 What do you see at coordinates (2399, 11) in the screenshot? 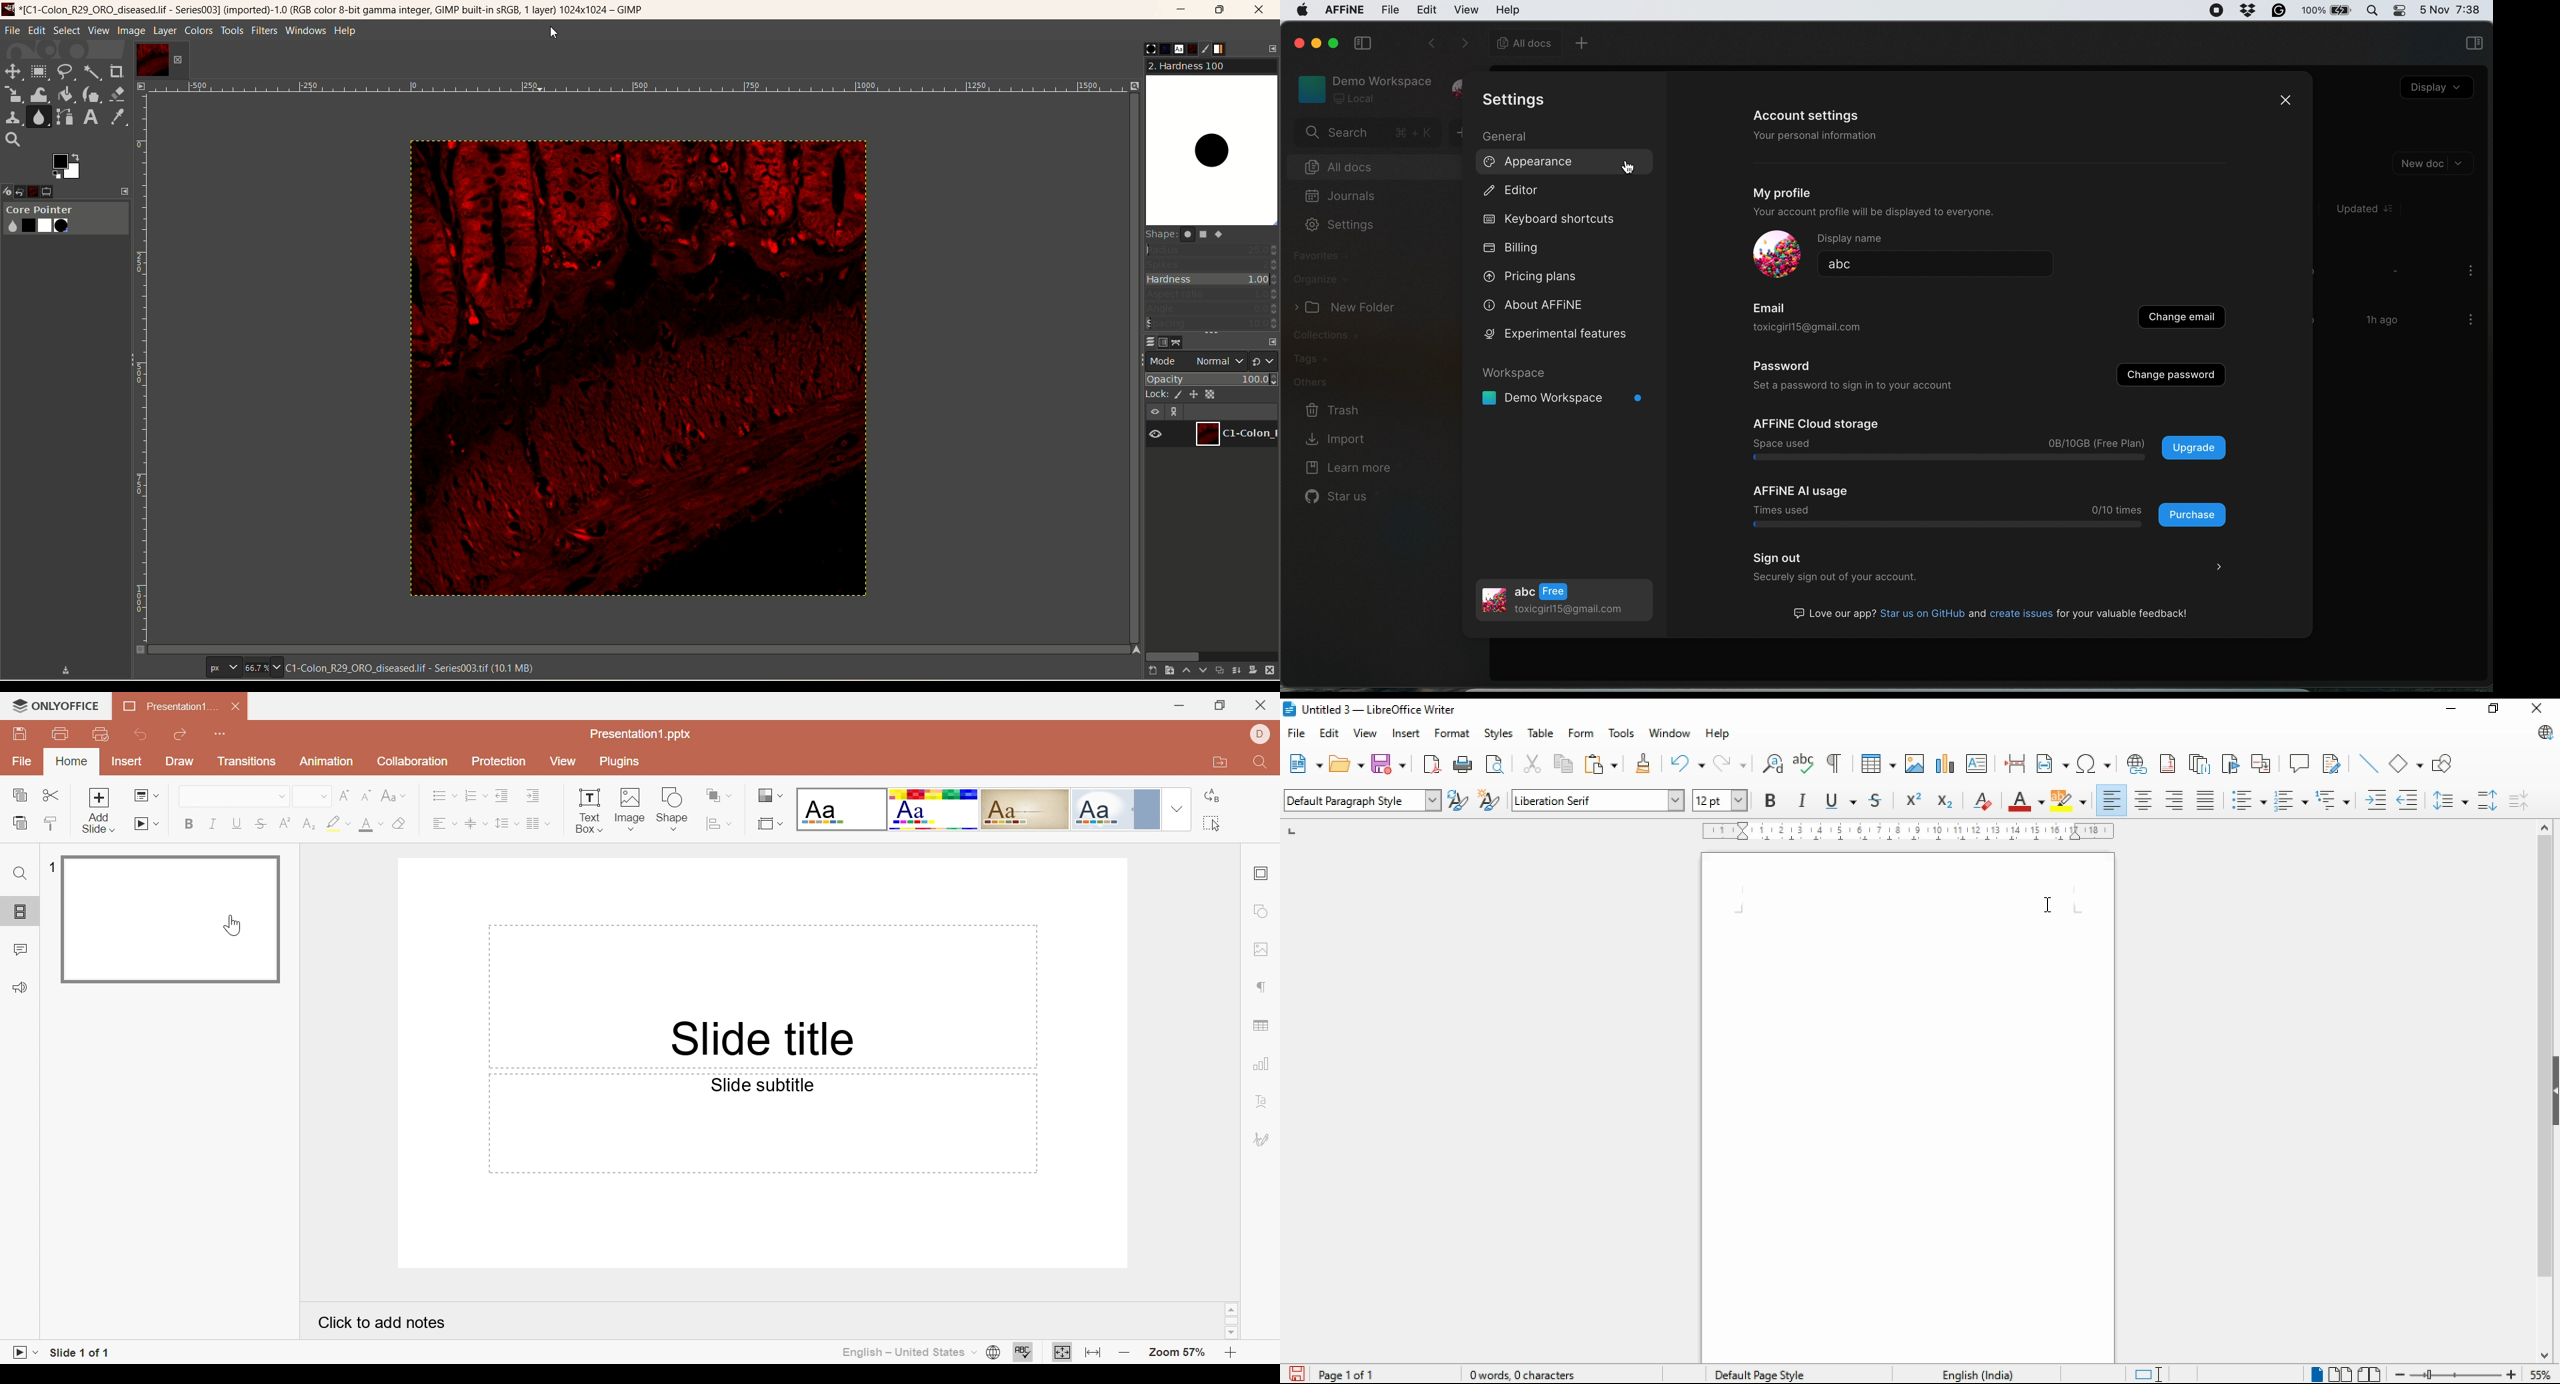
I see `control center` at bounding box center [2399, 11].